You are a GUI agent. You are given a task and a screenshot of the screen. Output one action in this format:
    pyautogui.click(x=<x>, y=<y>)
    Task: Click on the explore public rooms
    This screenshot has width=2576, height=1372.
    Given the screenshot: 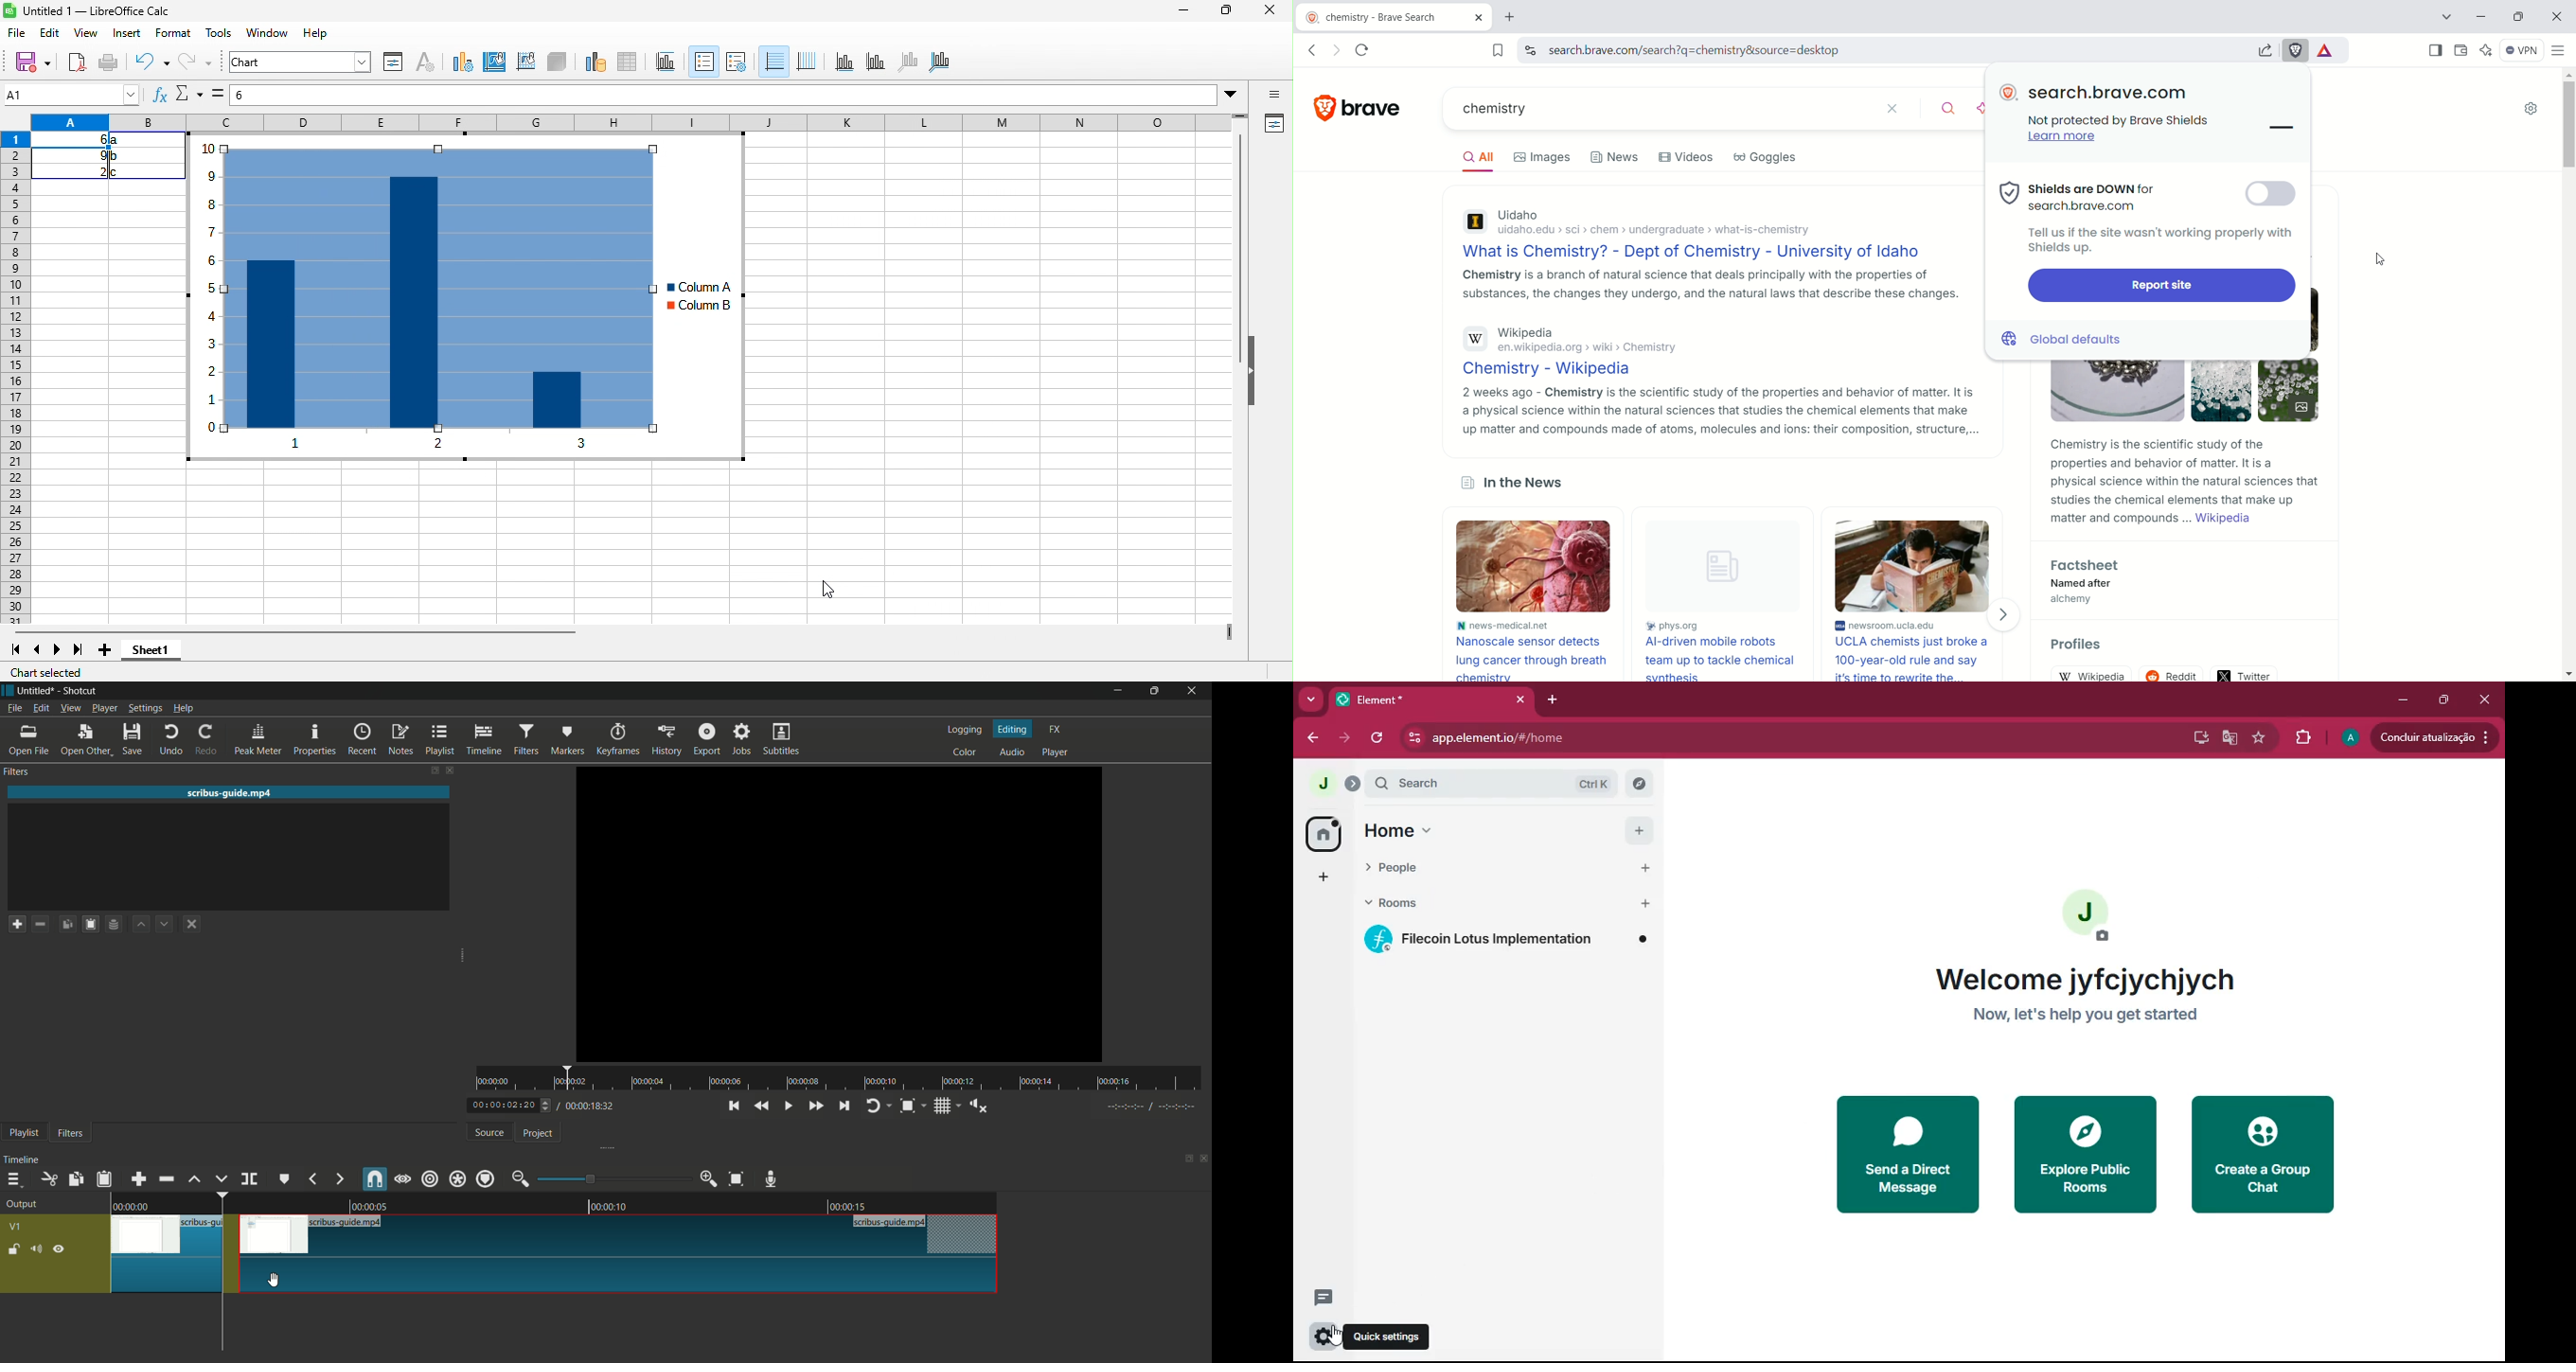 What is the action you would take?
    pyautogui.click(x=2088, y=1154)
    